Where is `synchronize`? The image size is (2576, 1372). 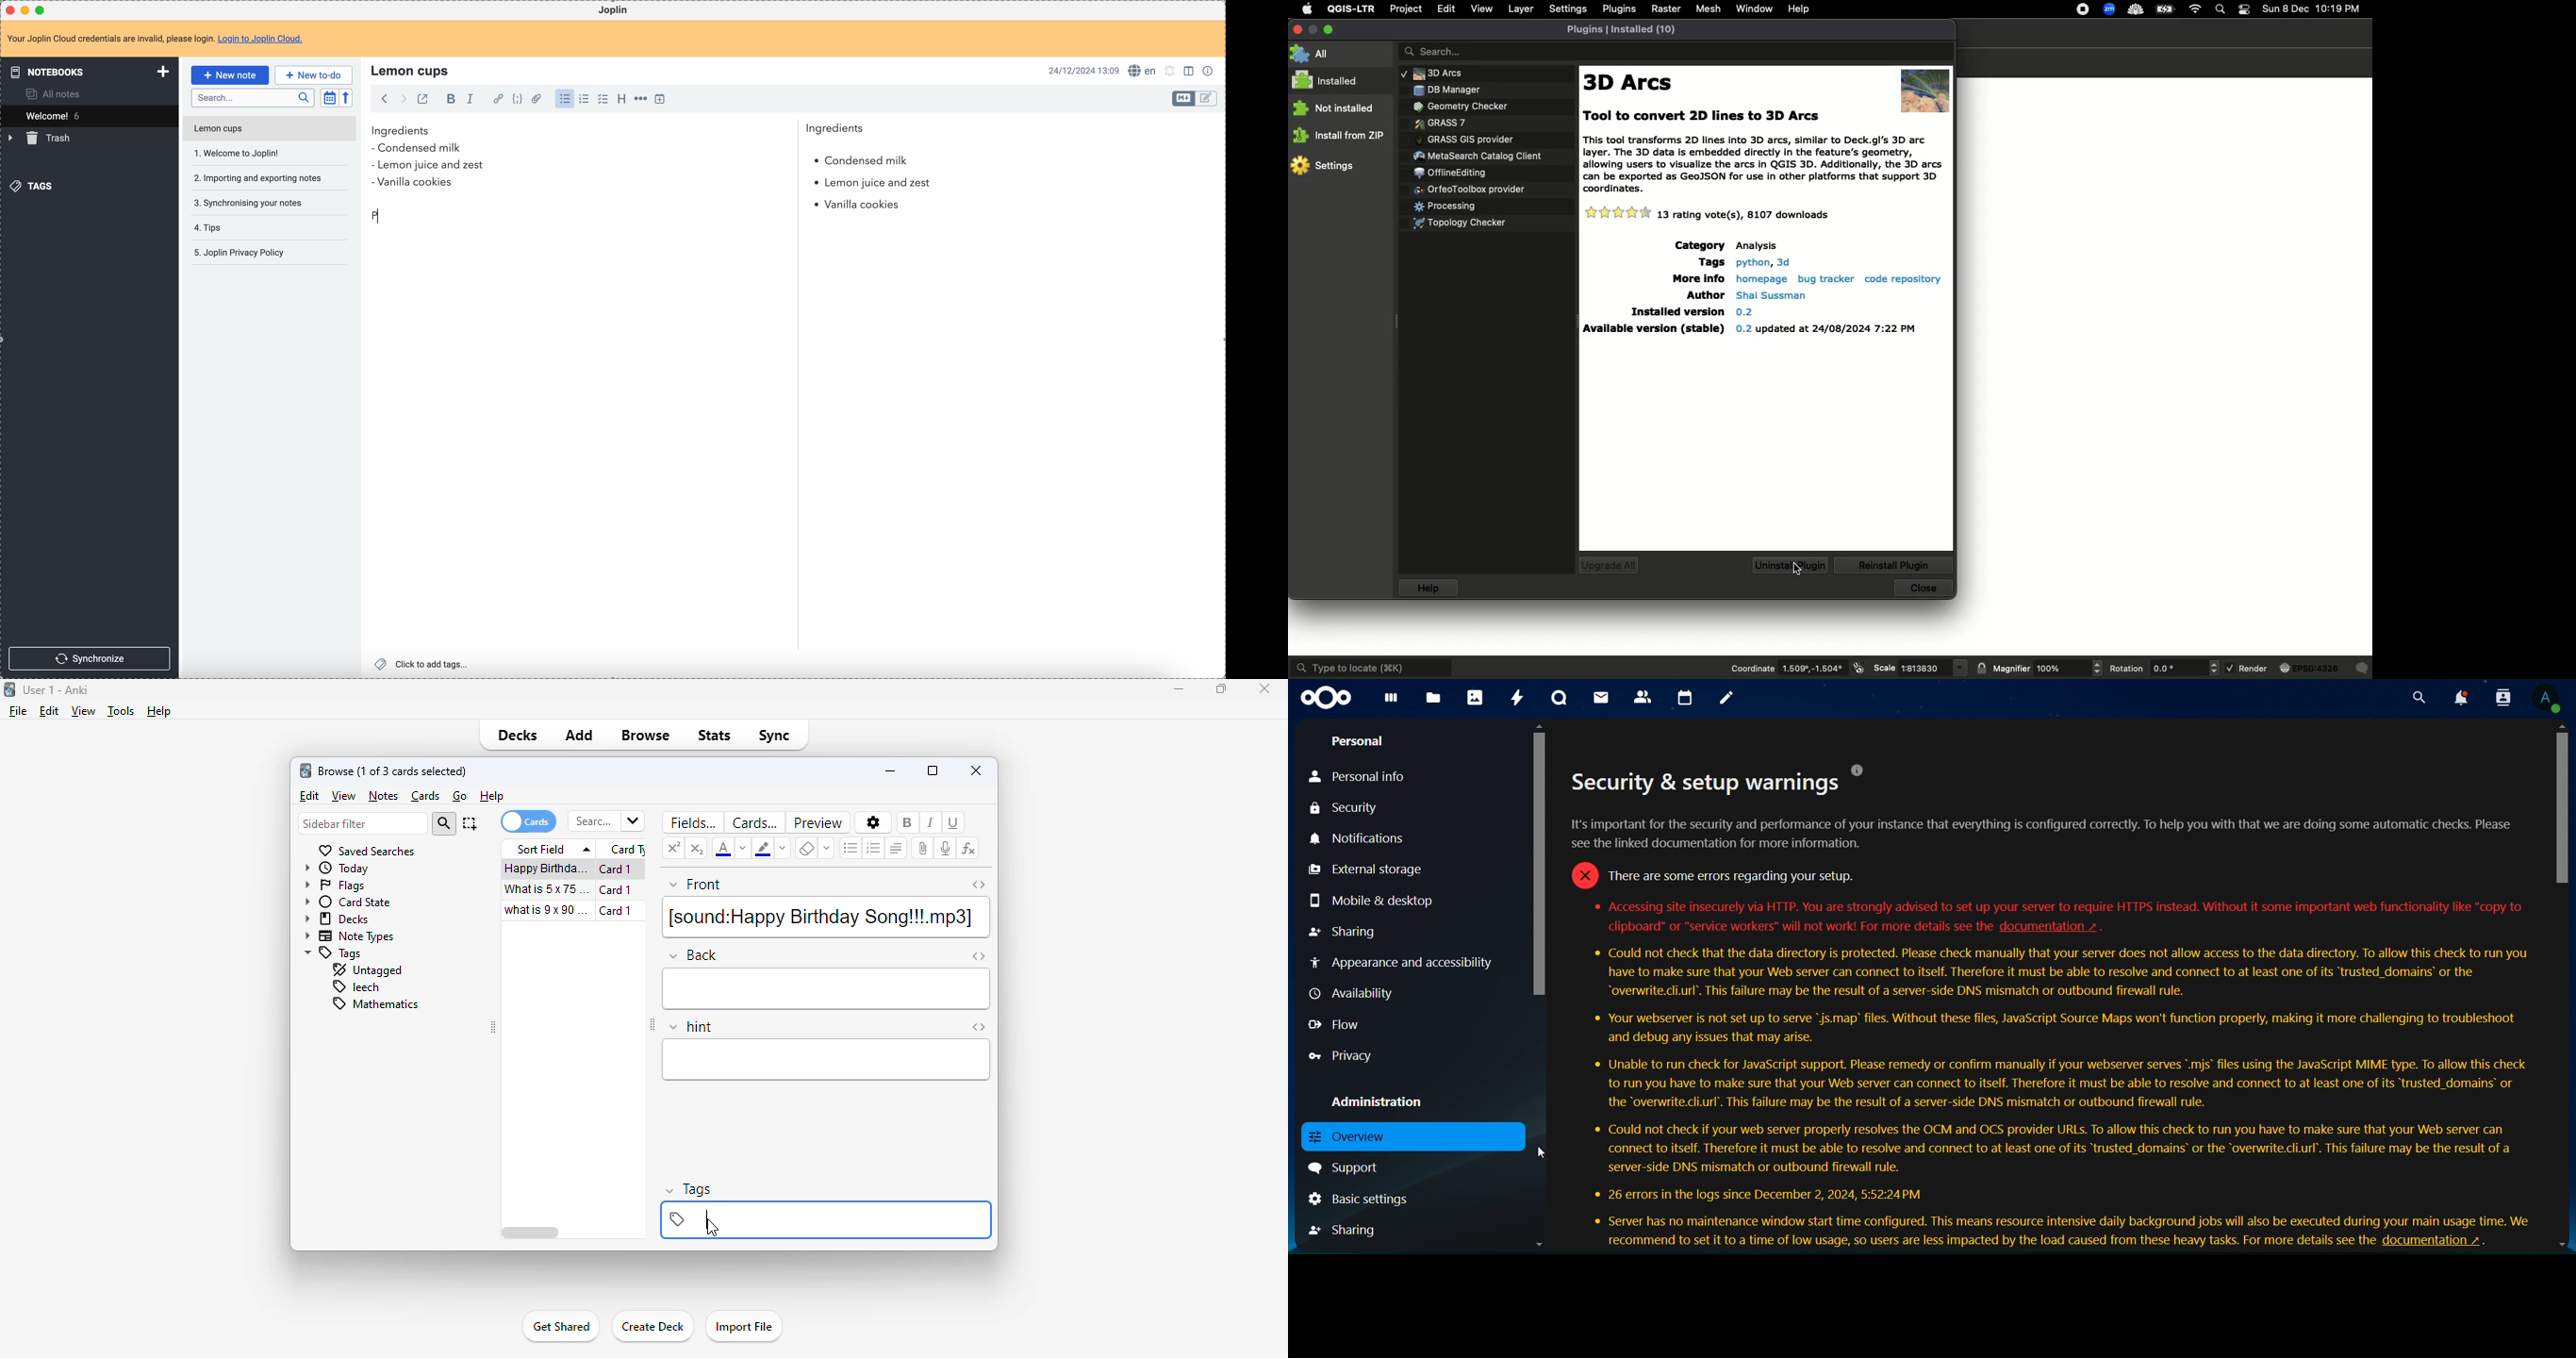 synchronize is located at coordinates (90, 659).